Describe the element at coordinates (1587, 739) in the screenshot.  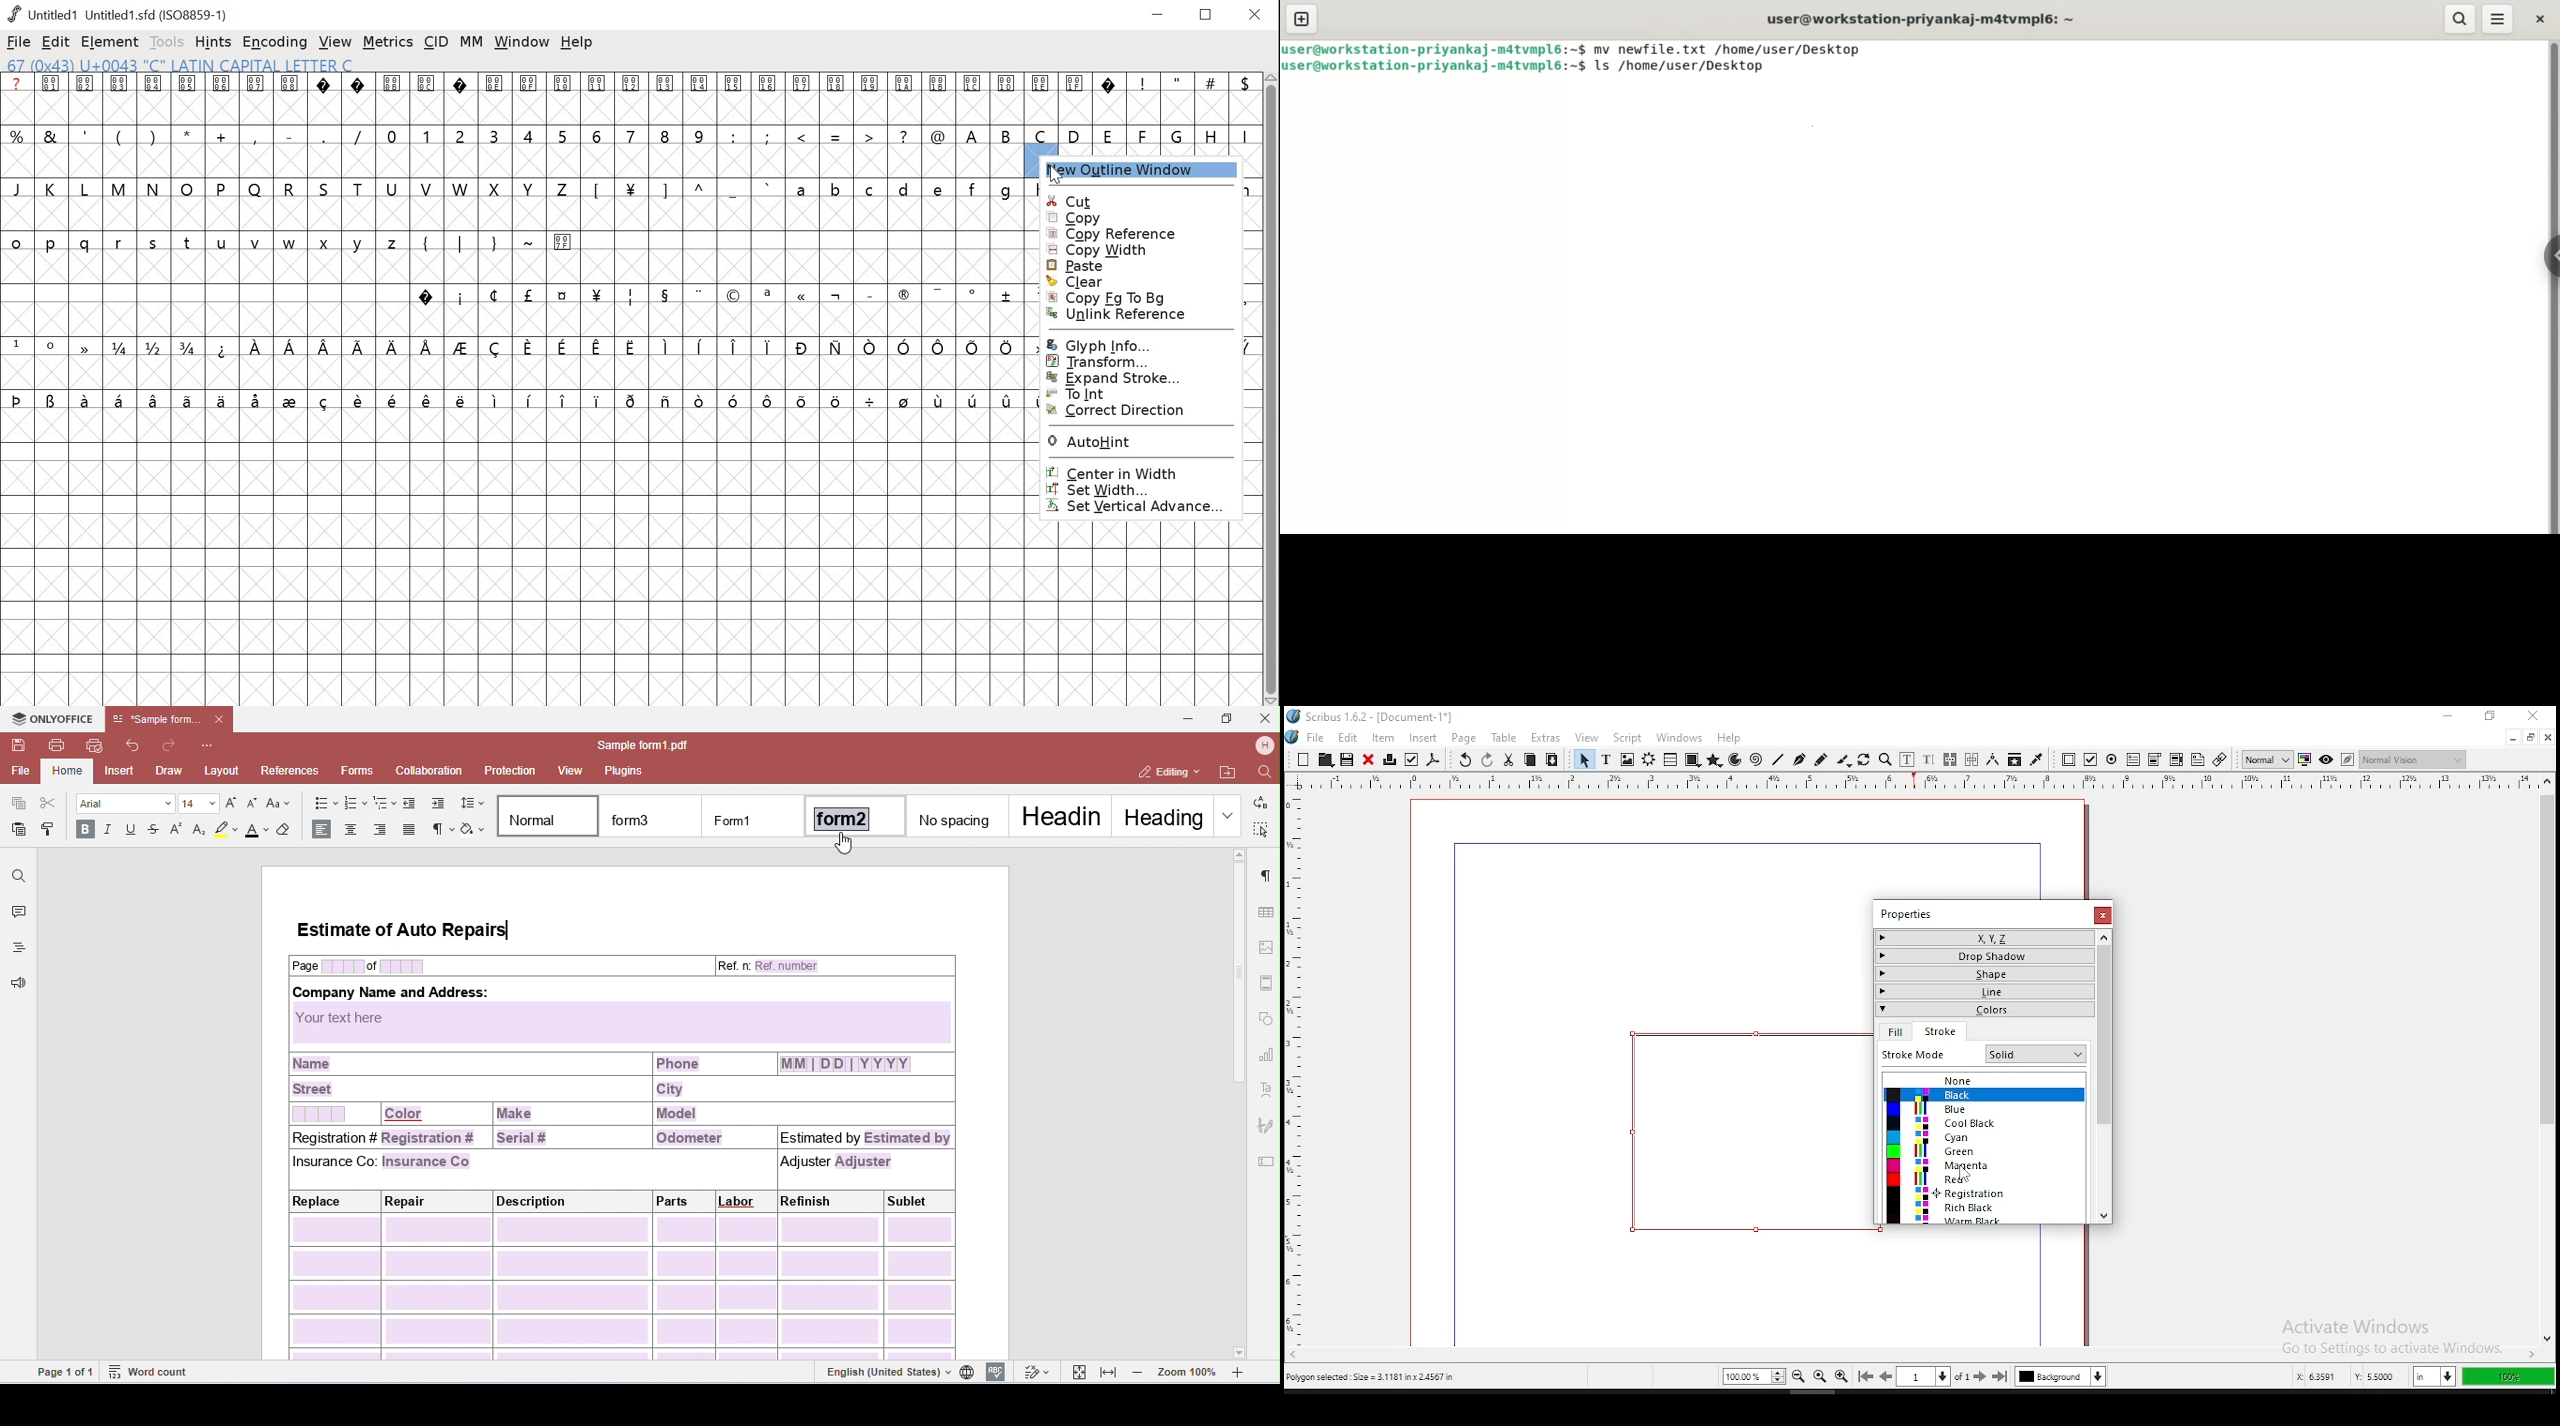
I see `view` at that location.